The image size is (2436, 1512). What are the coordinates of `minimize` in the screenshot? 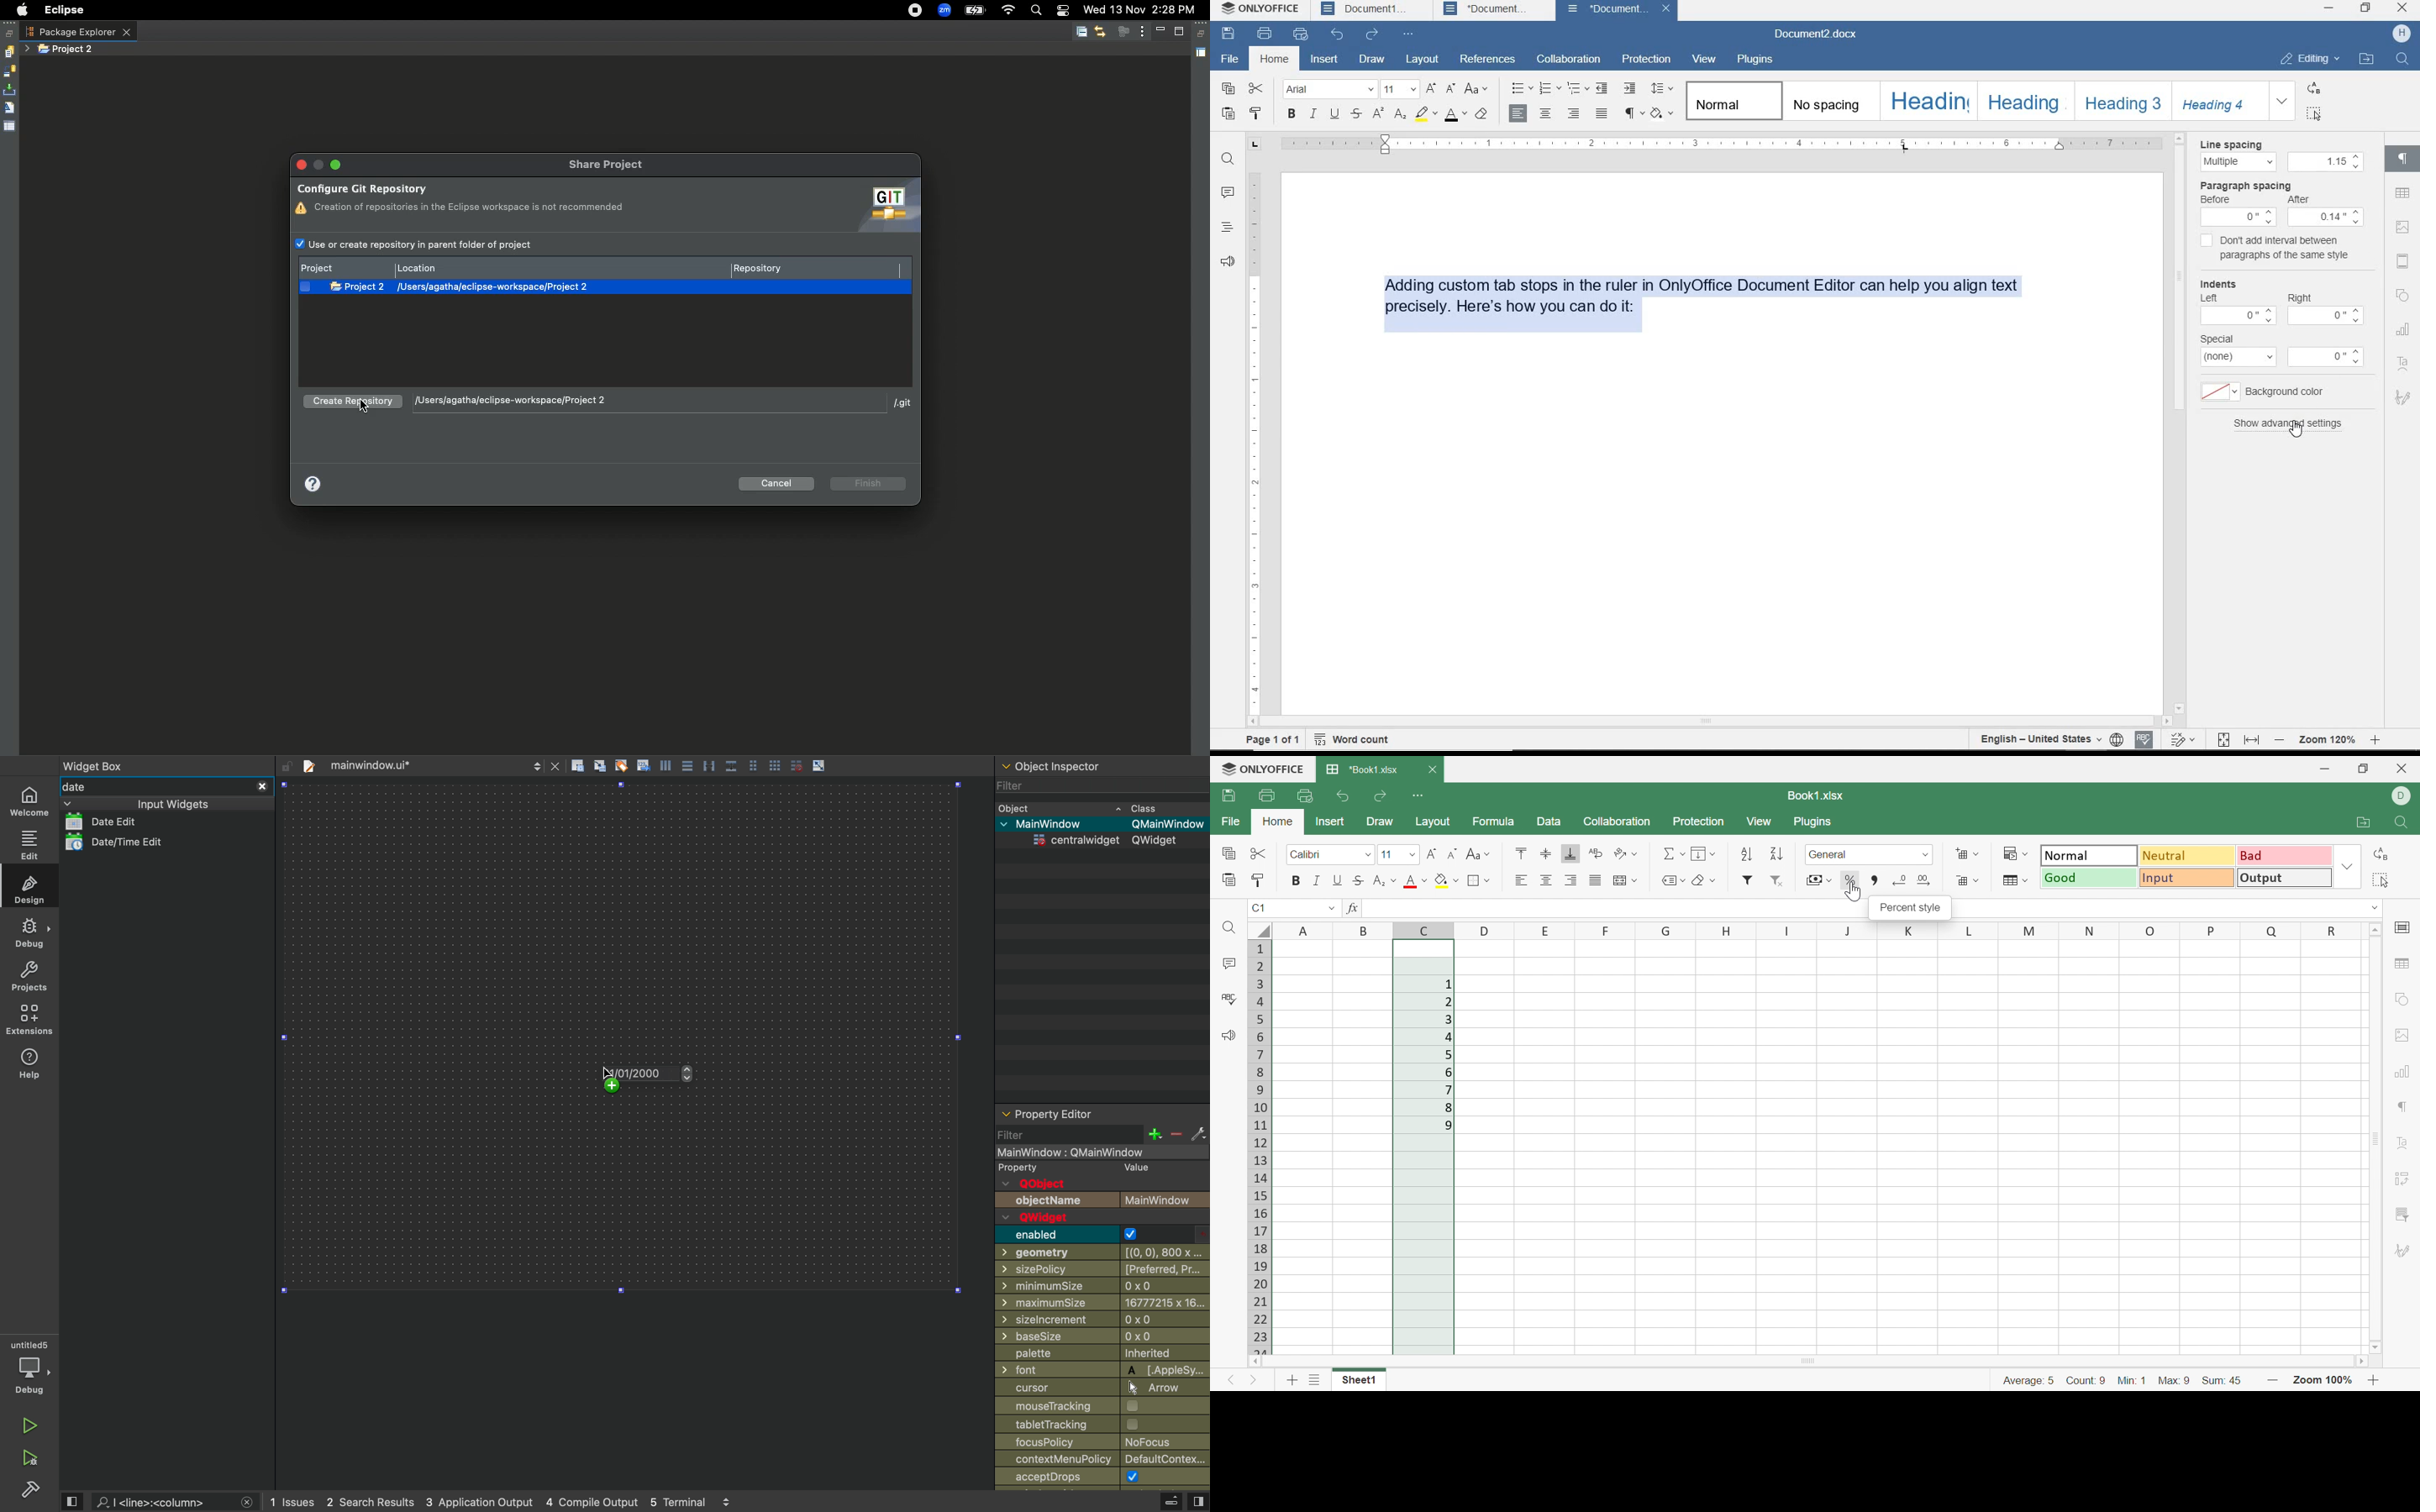 It's located at (2328, 7).